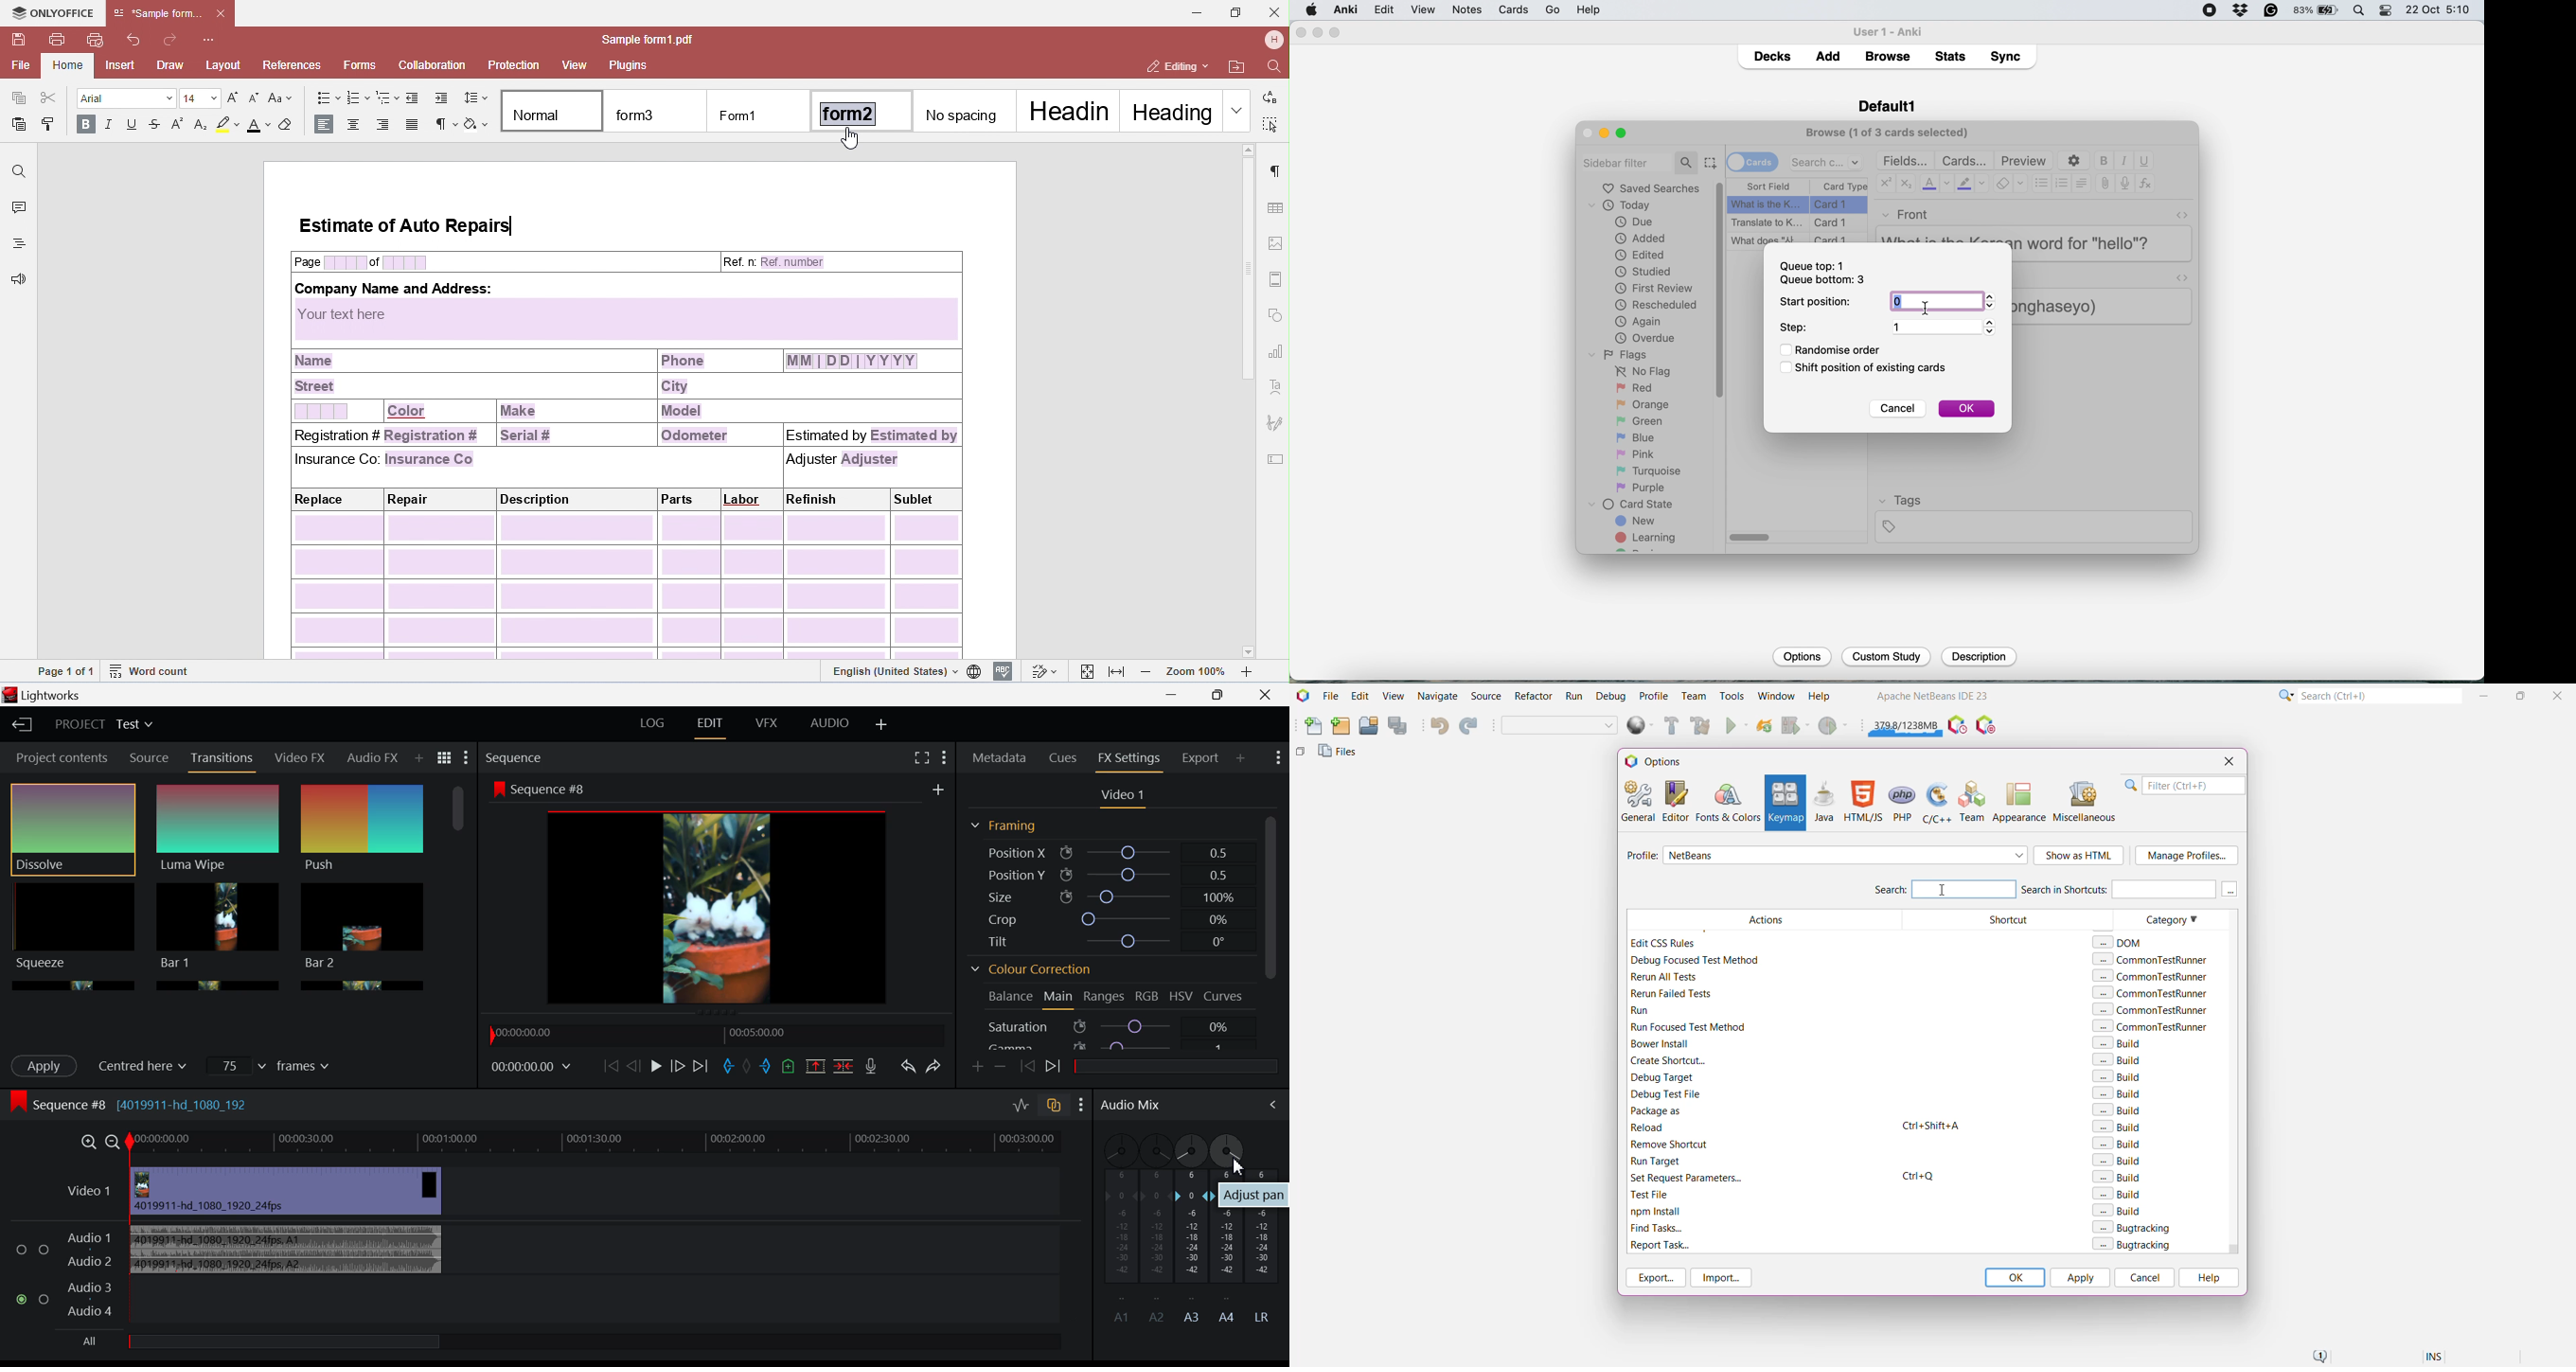 The image size is (2576, 1372). What do you see at coordinates (1644, 338) in the screenshot?
I see `overdue` at bounding box center [1644, 338].